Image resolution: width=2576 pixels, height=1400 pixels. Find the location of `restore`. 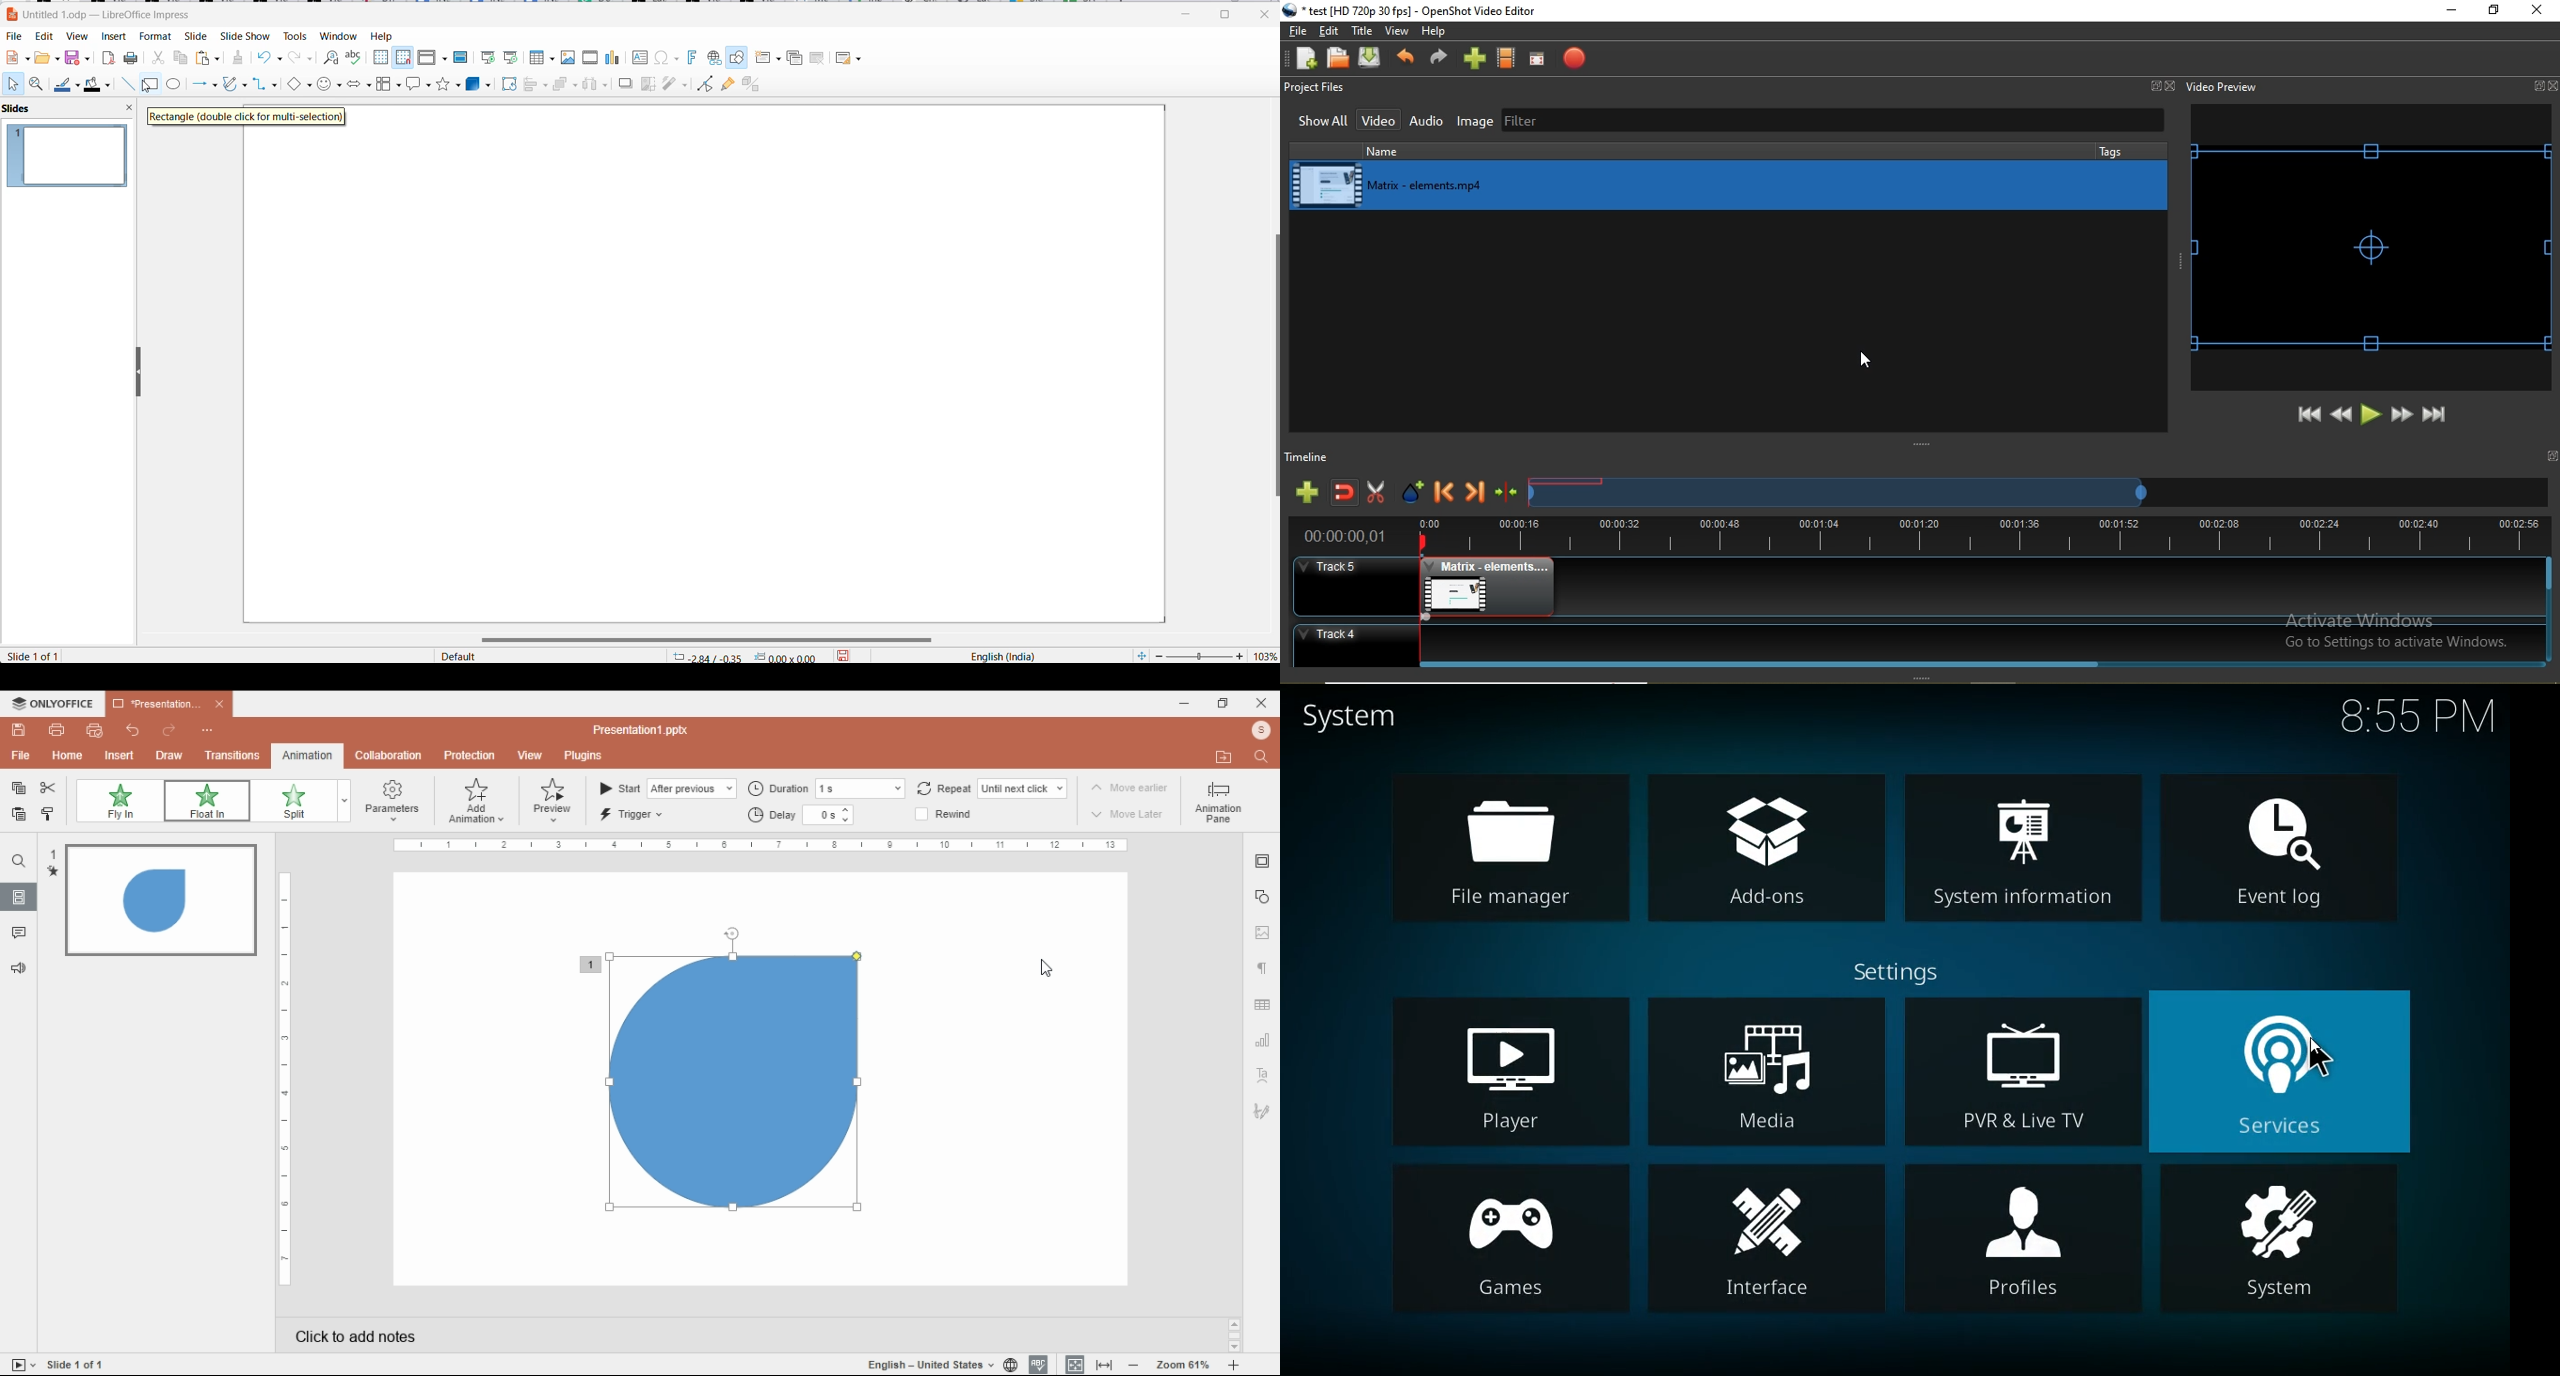

restore is located at coordinates (1224, 704).